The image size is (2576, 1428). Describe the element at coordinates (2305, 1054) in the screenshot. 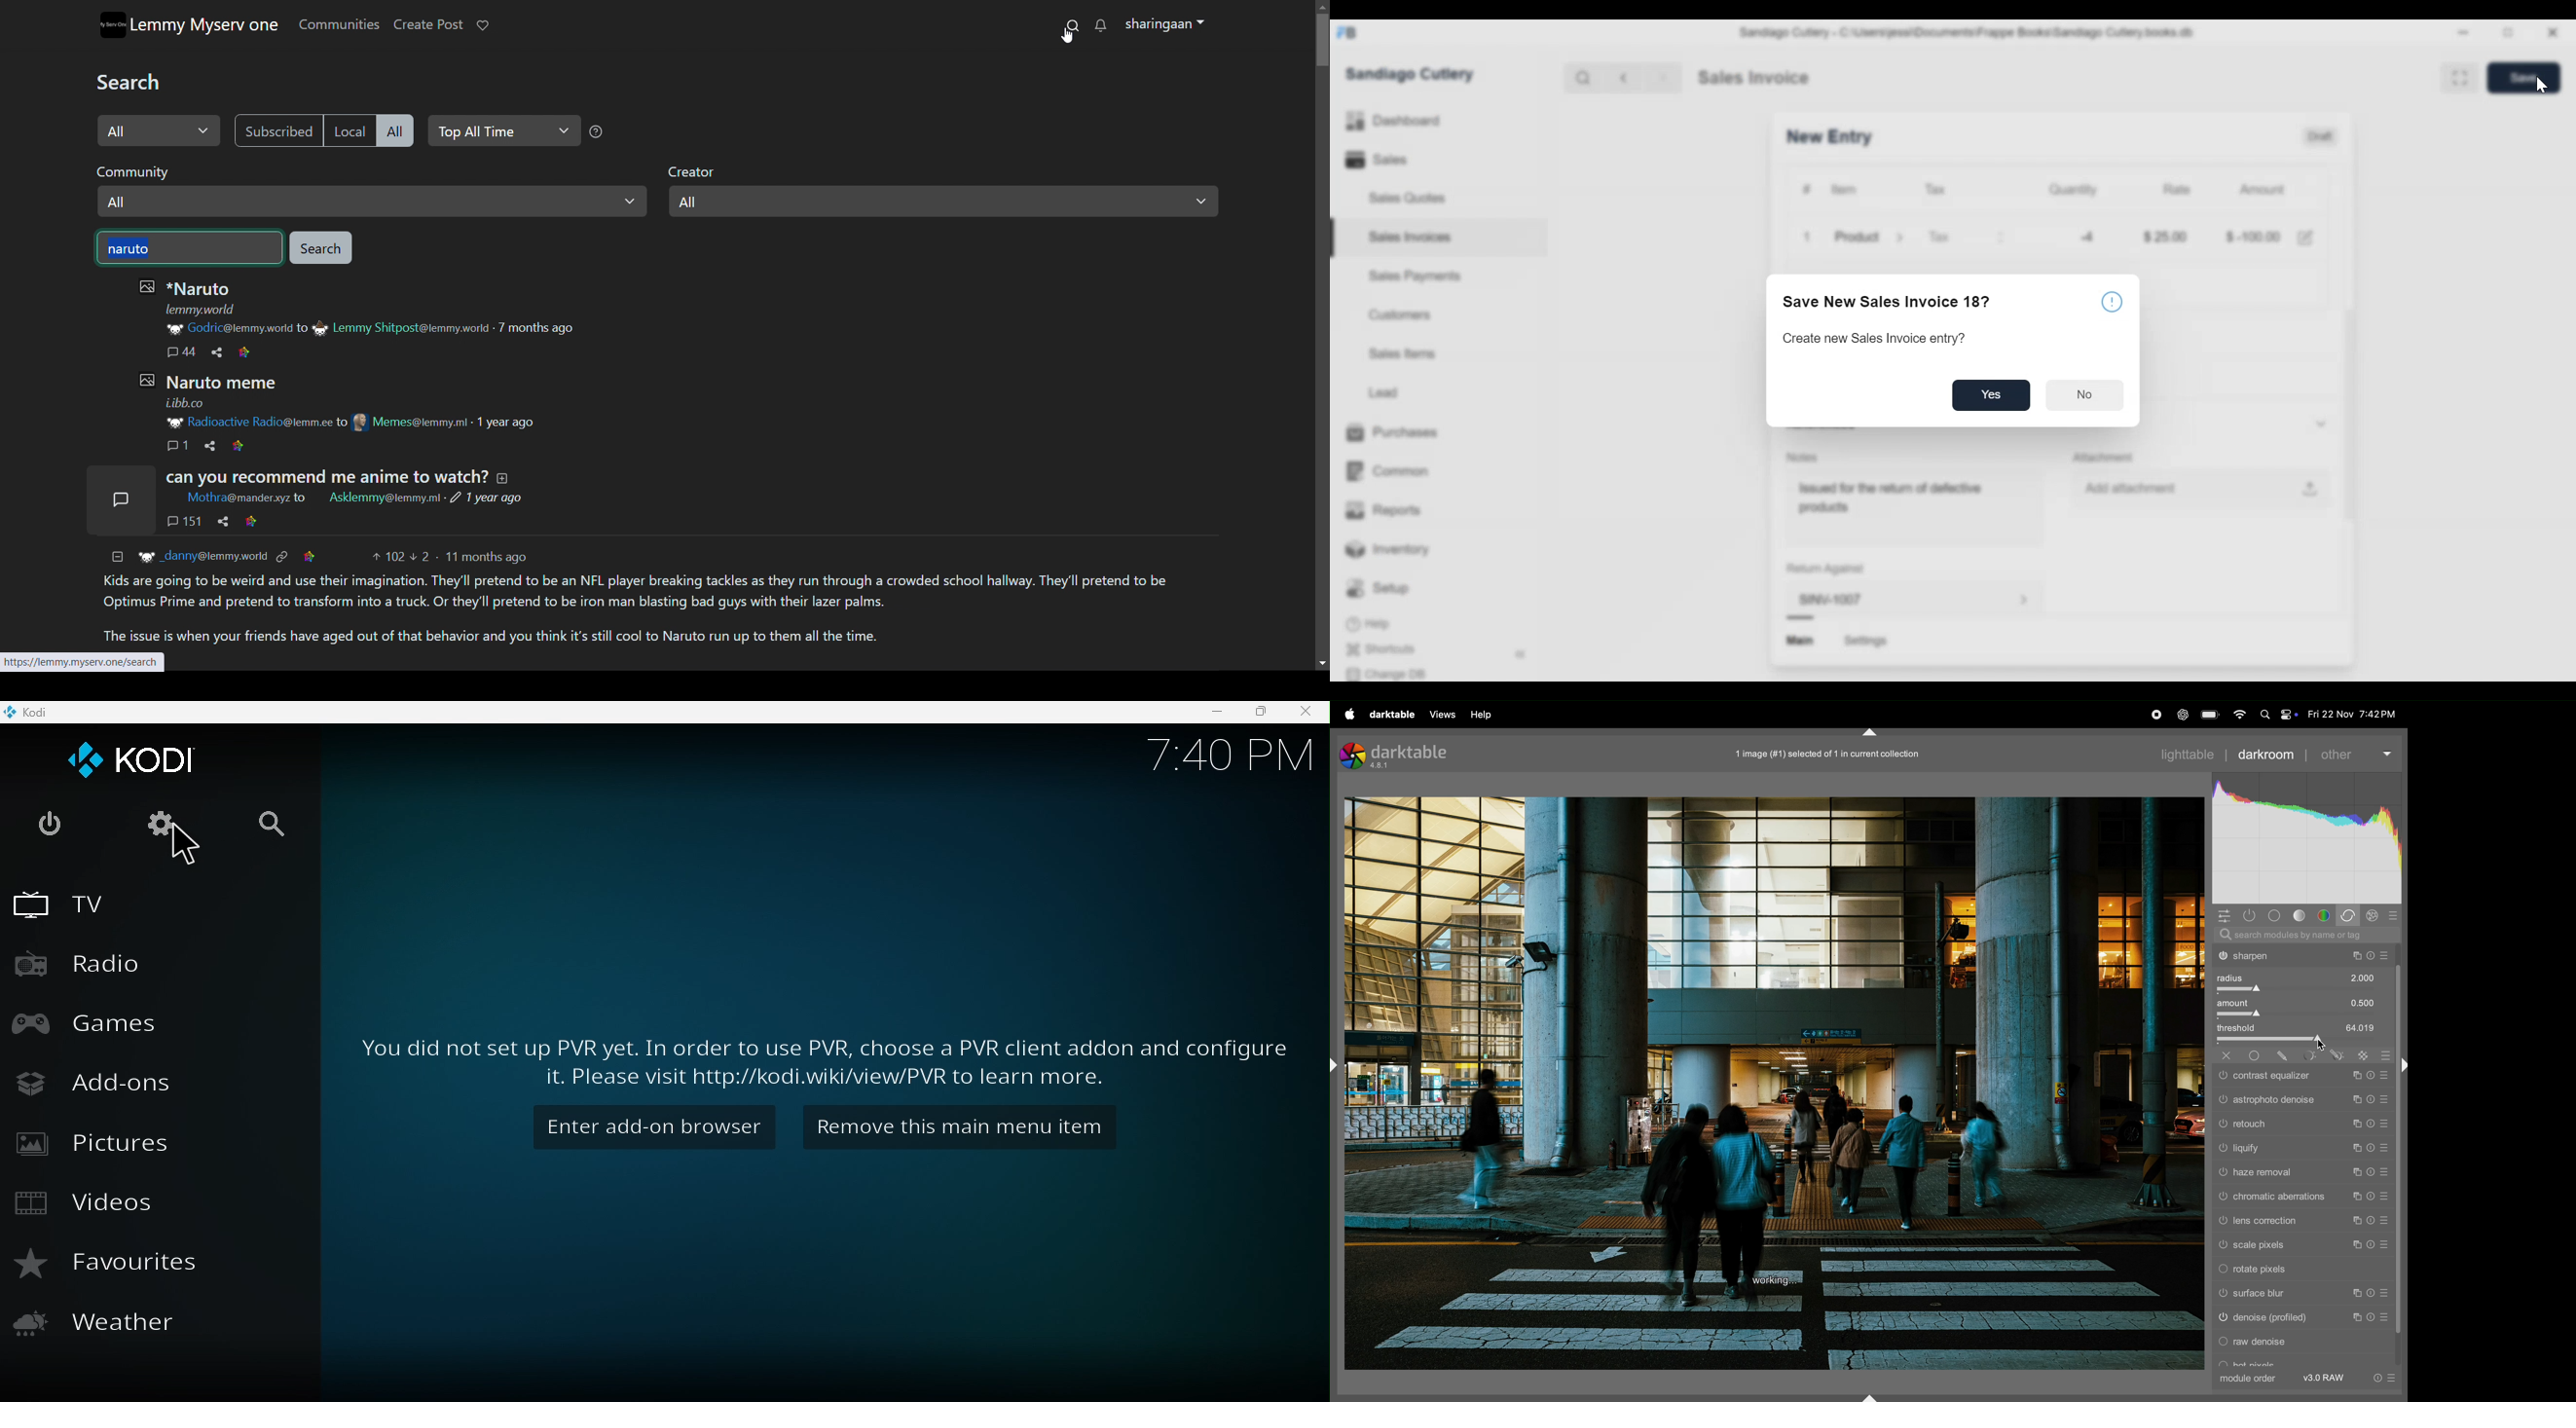

I see `parametric mask` at that location.